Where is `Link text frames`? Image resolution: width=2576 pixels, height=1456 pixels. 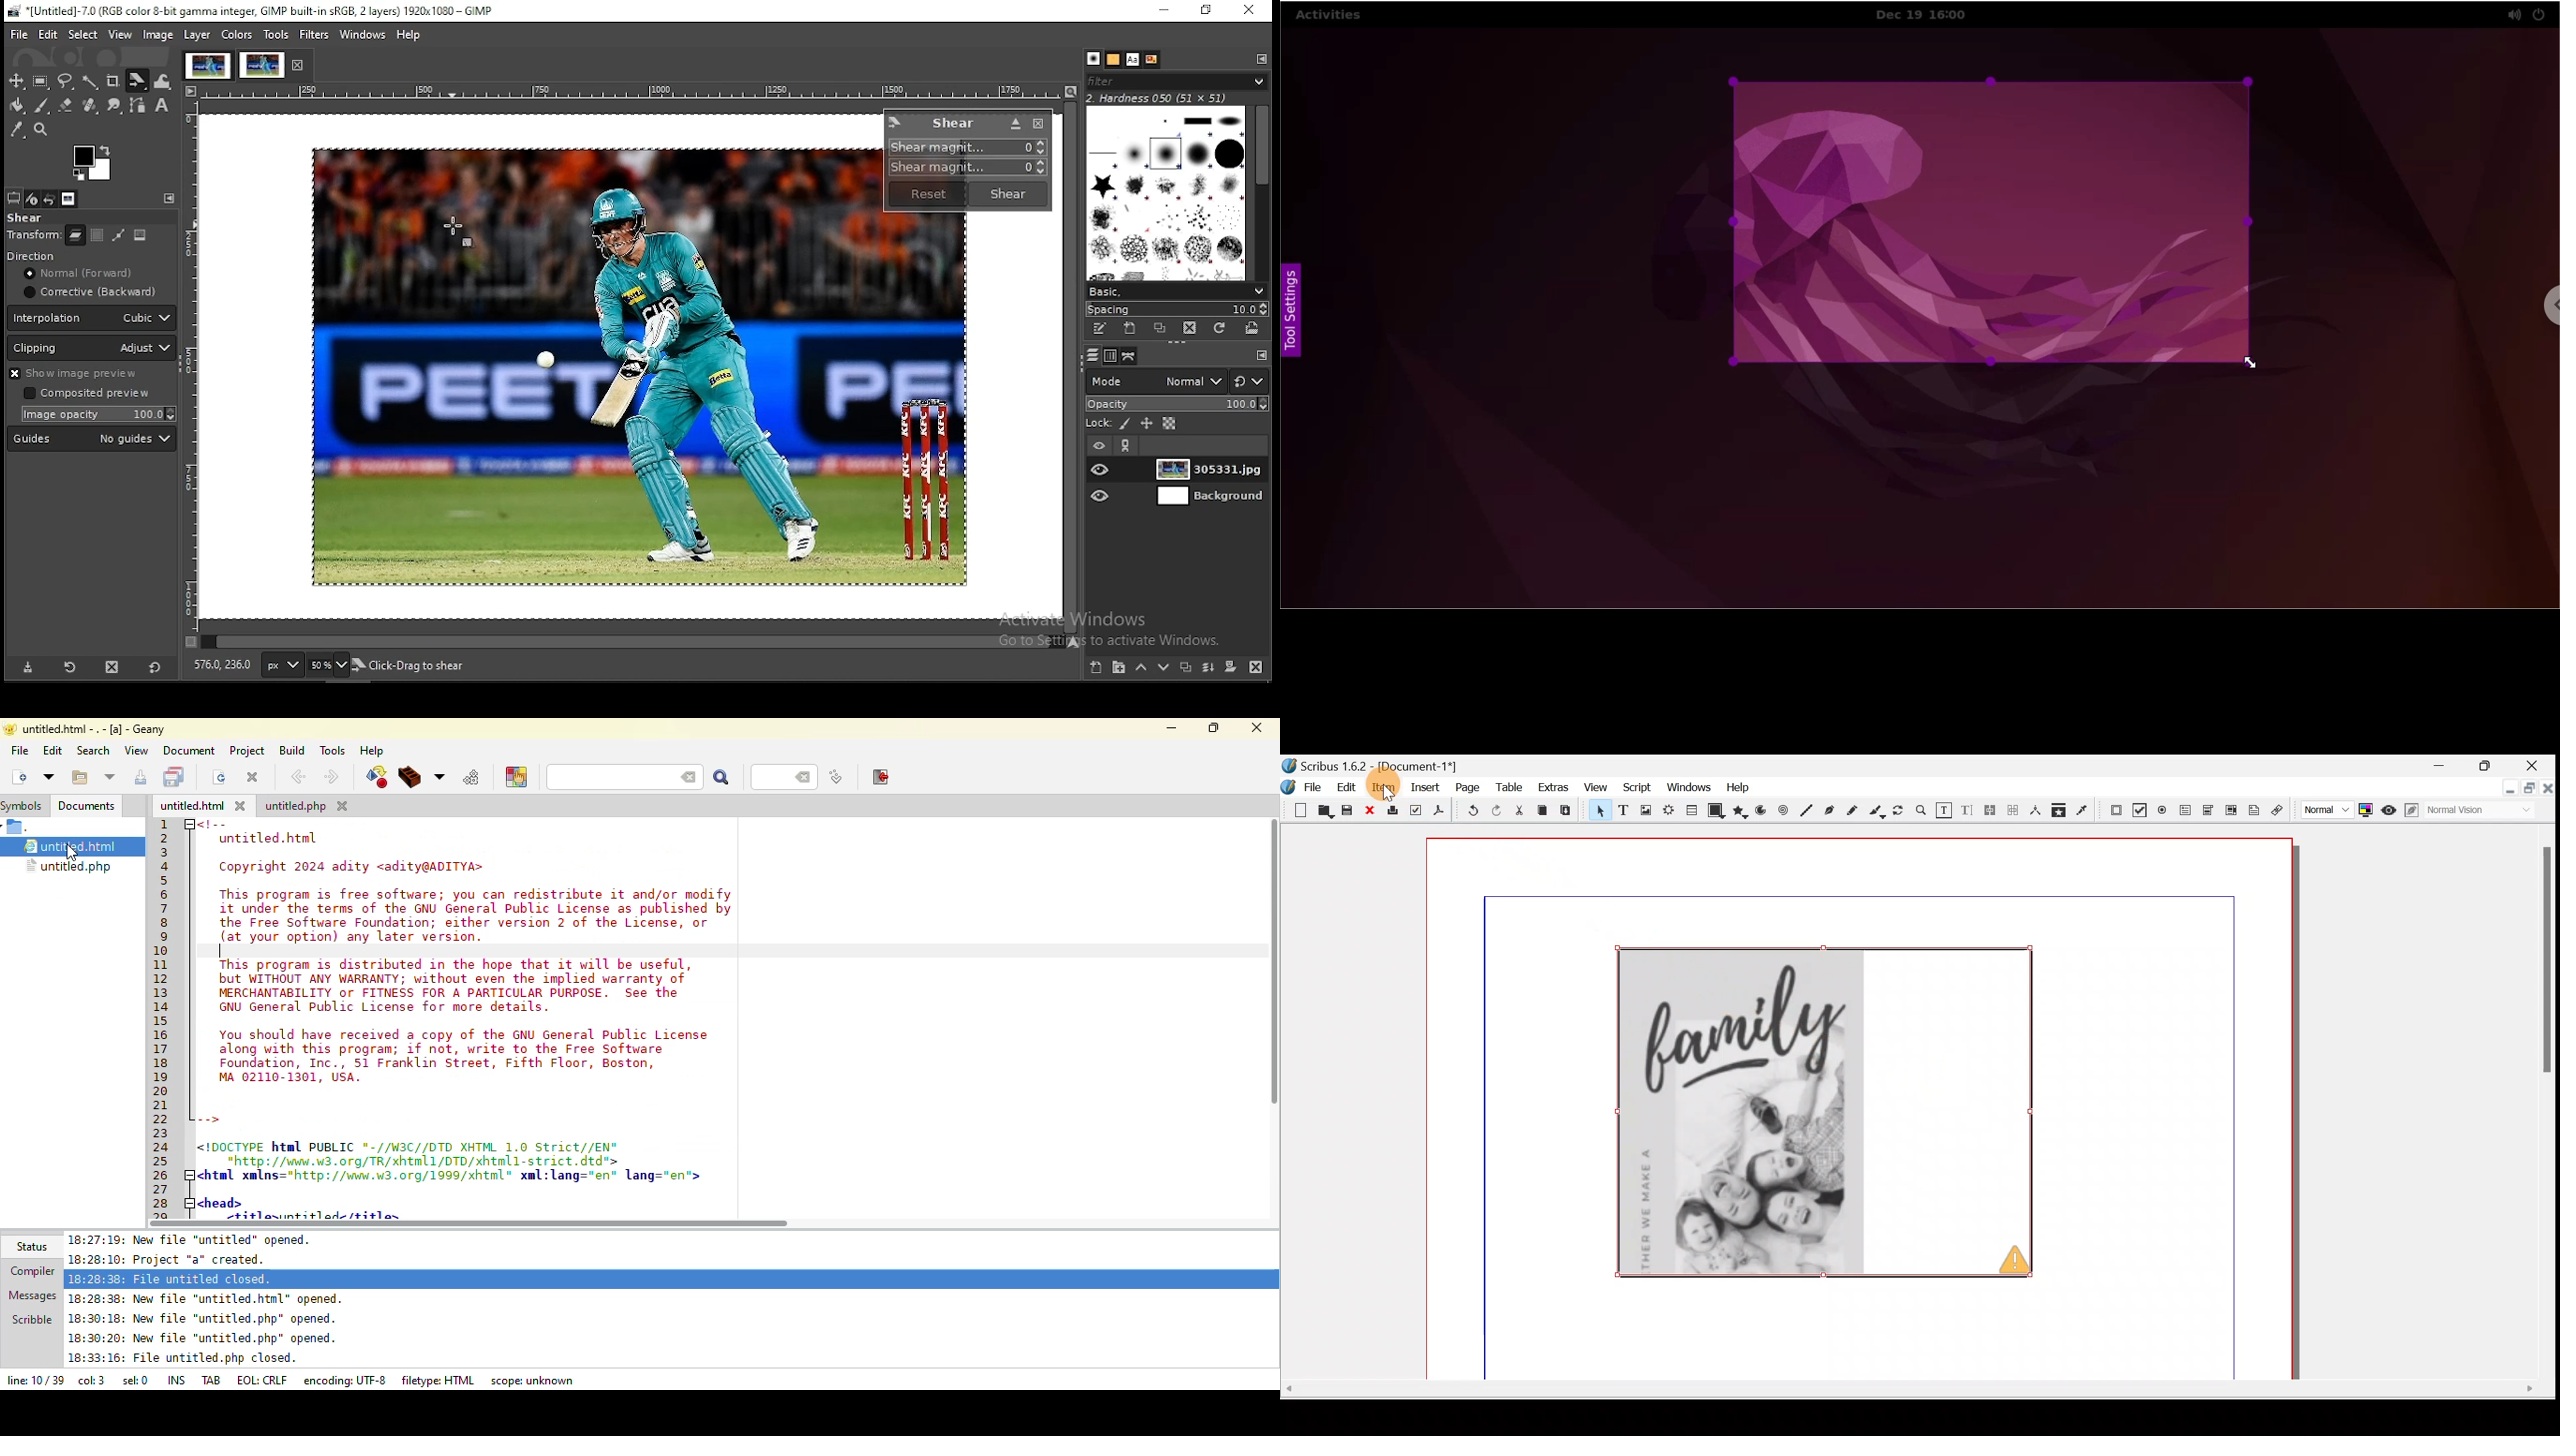 Link text frames is located at coordinates (1991, 813).